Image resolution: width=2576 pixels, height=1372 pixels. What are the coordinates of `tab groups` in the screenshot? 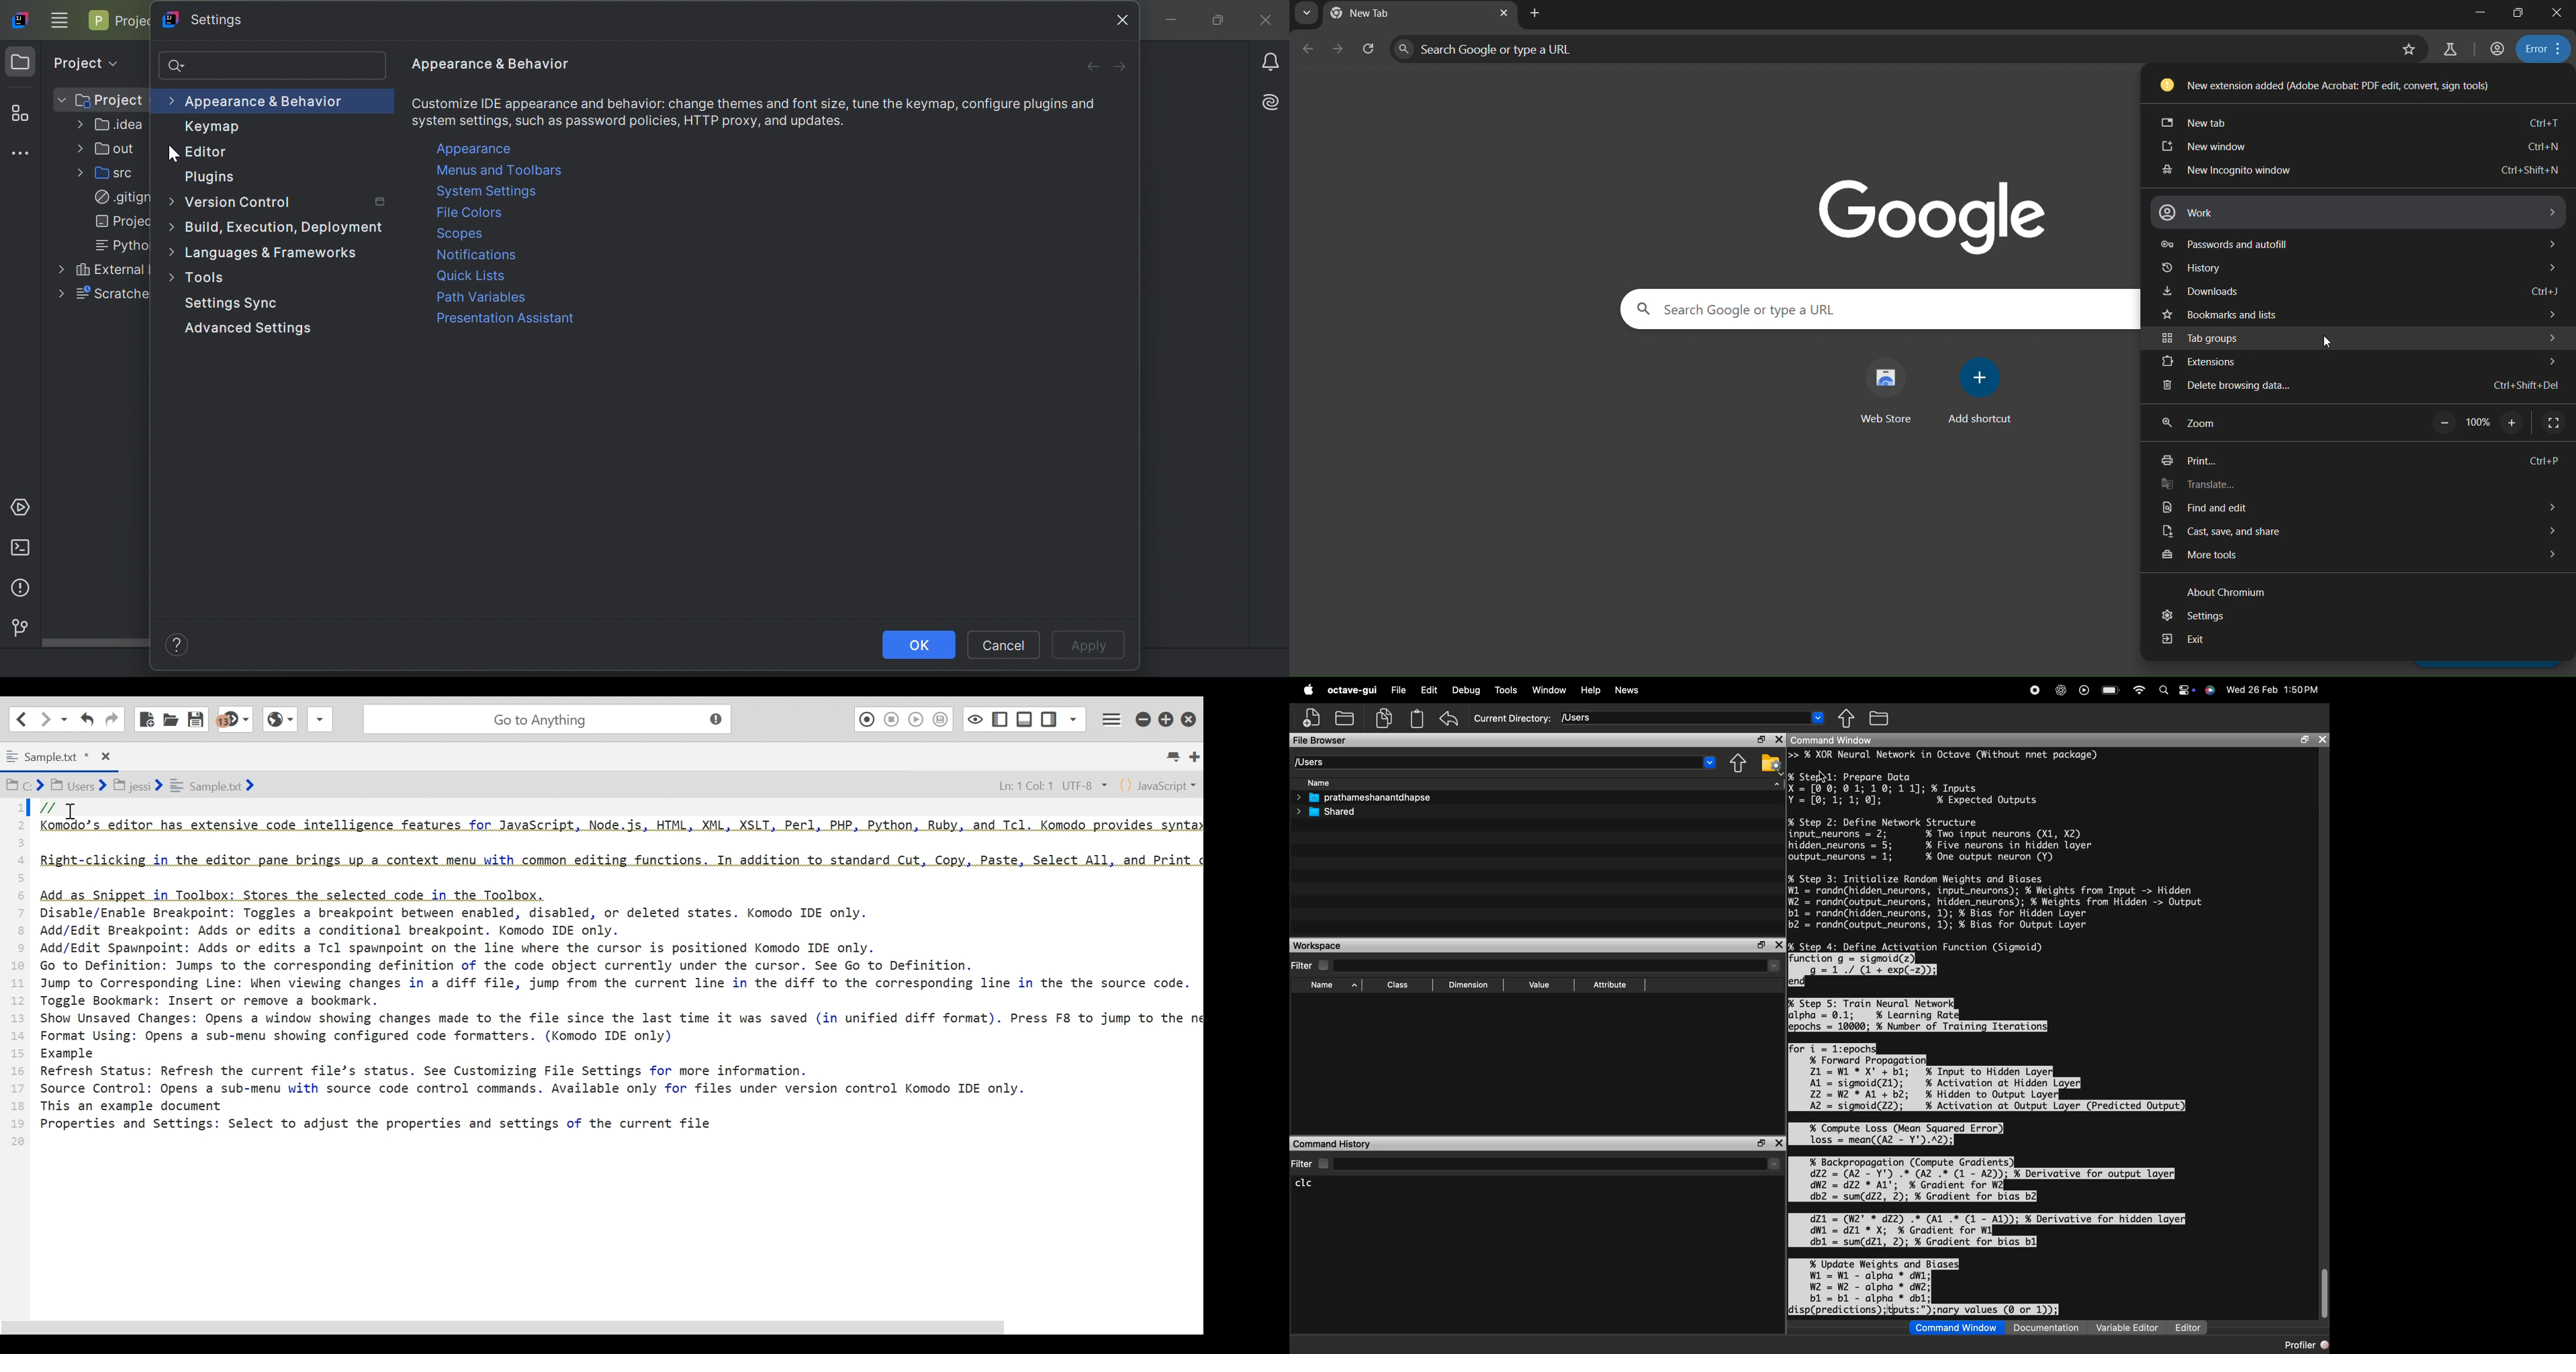 It's located at (2363, 338).